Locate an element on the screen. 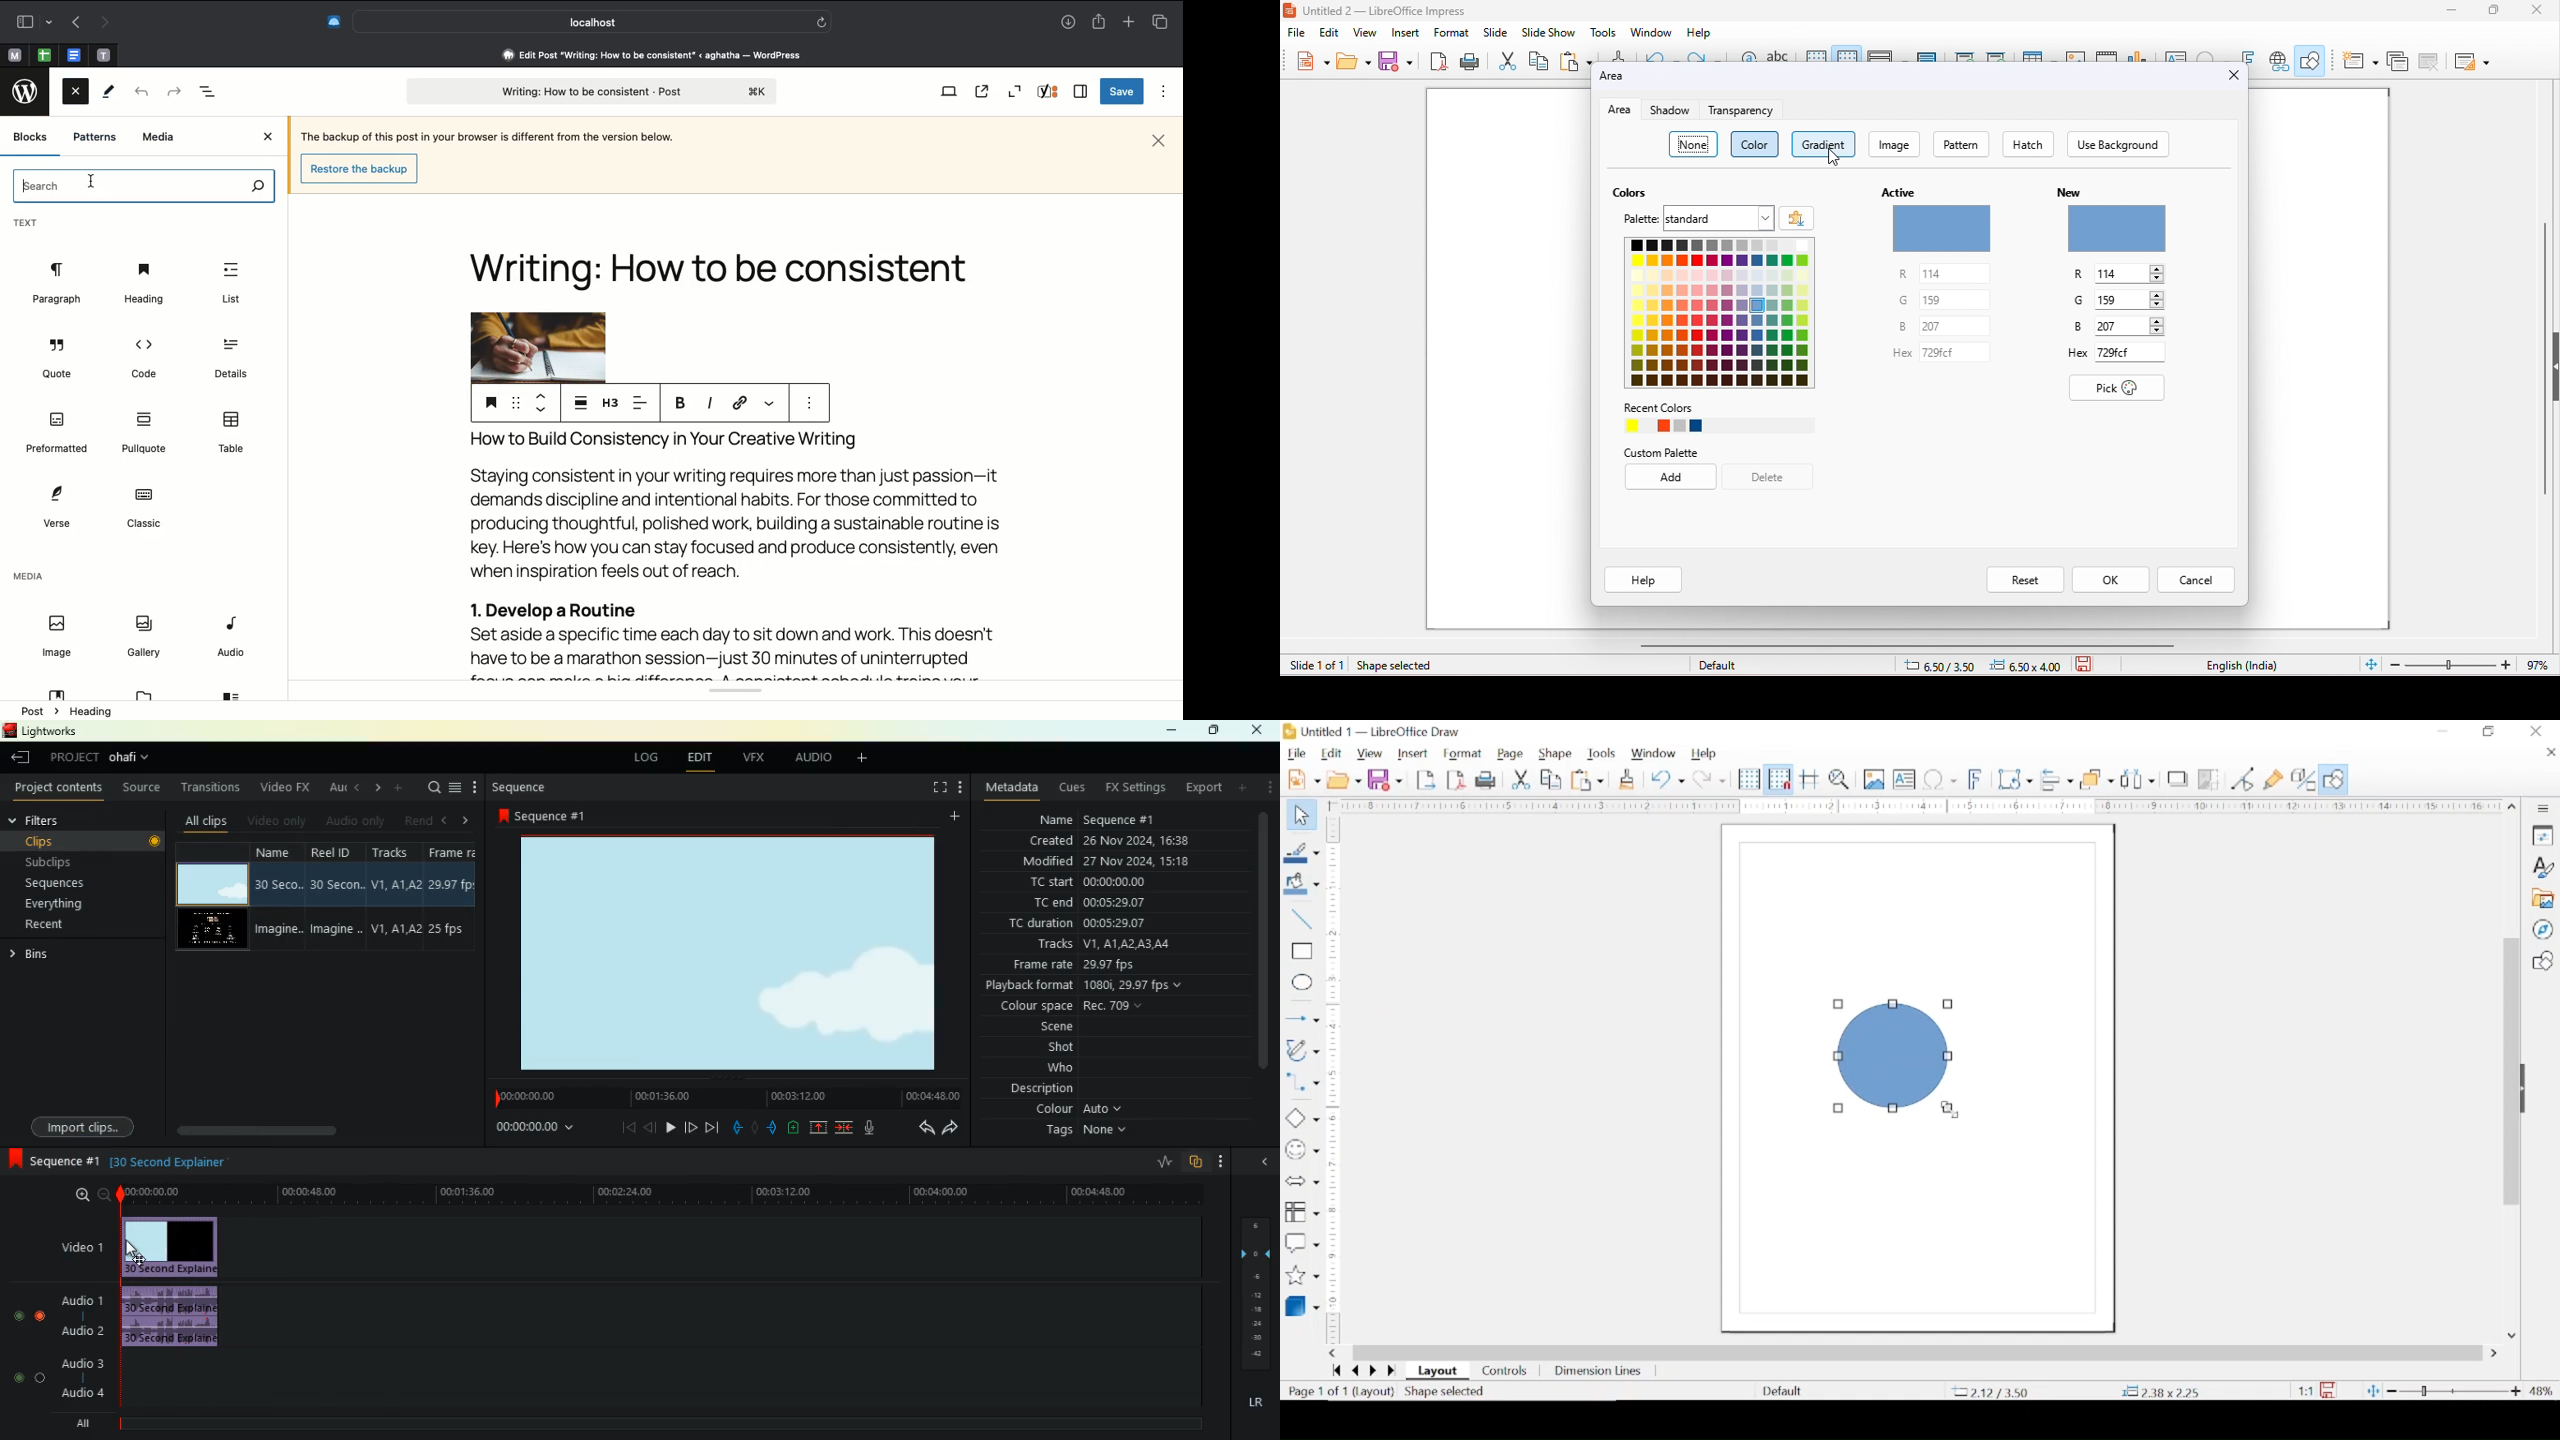  scroll up arrow is located at coordinates (2513, 805).